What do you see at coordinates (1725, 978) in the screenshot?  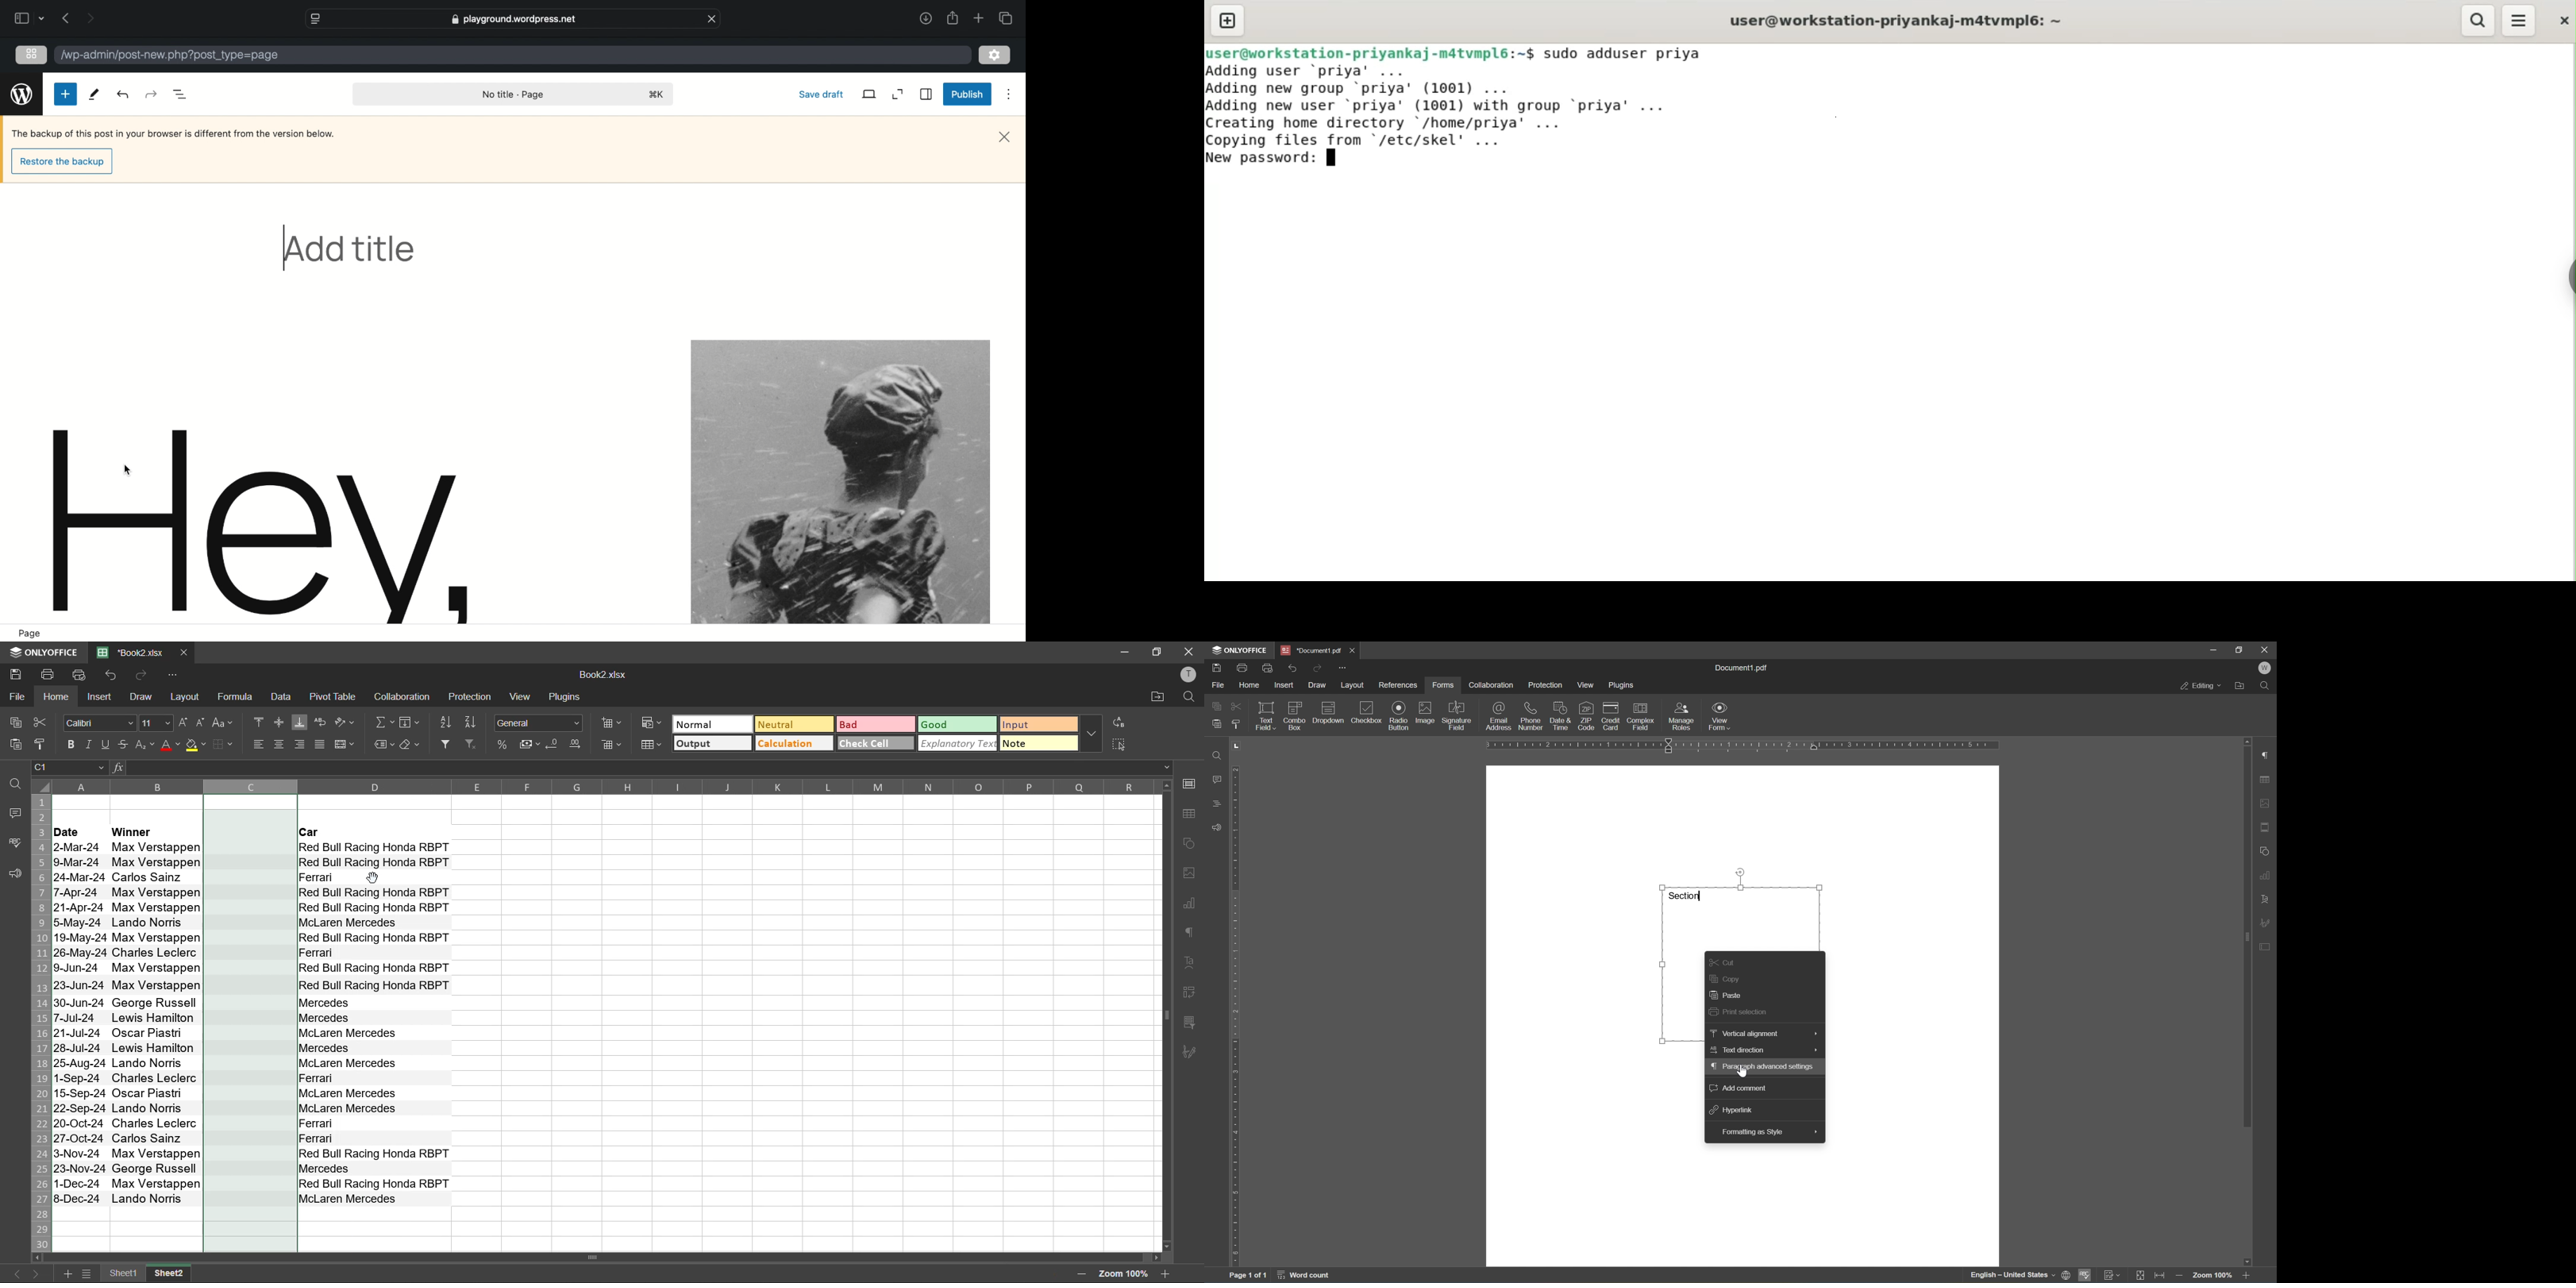 I see `copy` at bounding box center [1725, 978].